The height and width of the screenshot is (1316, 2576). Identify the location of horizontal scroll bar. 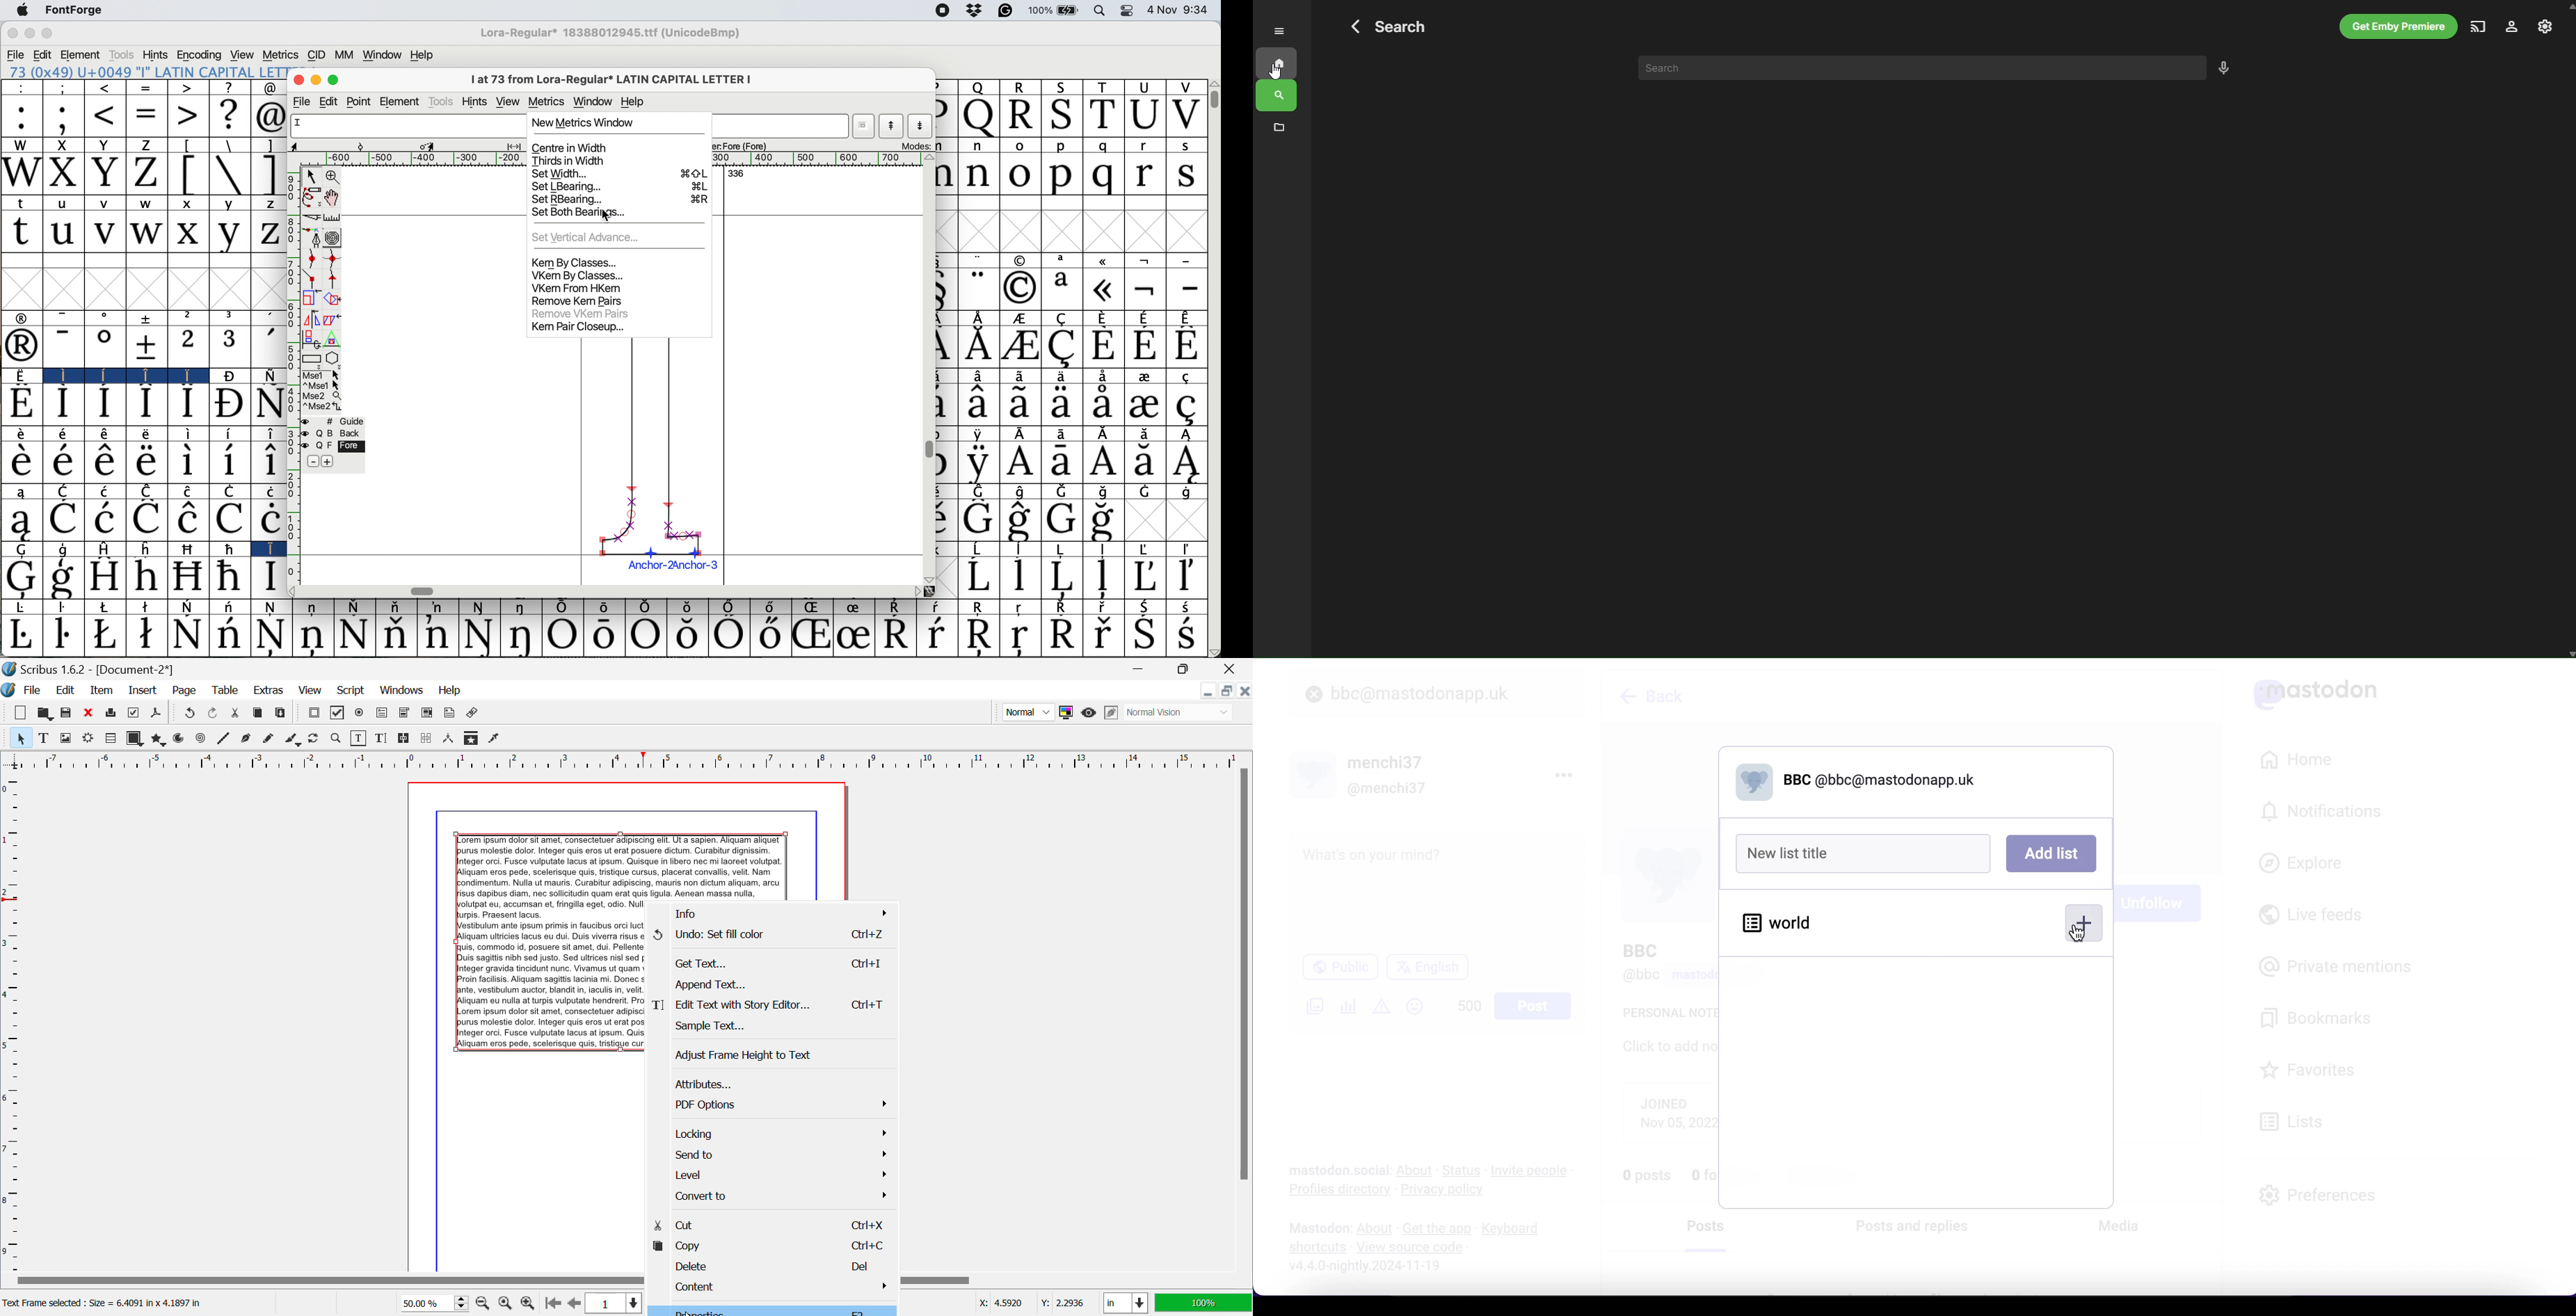
(422, 591).